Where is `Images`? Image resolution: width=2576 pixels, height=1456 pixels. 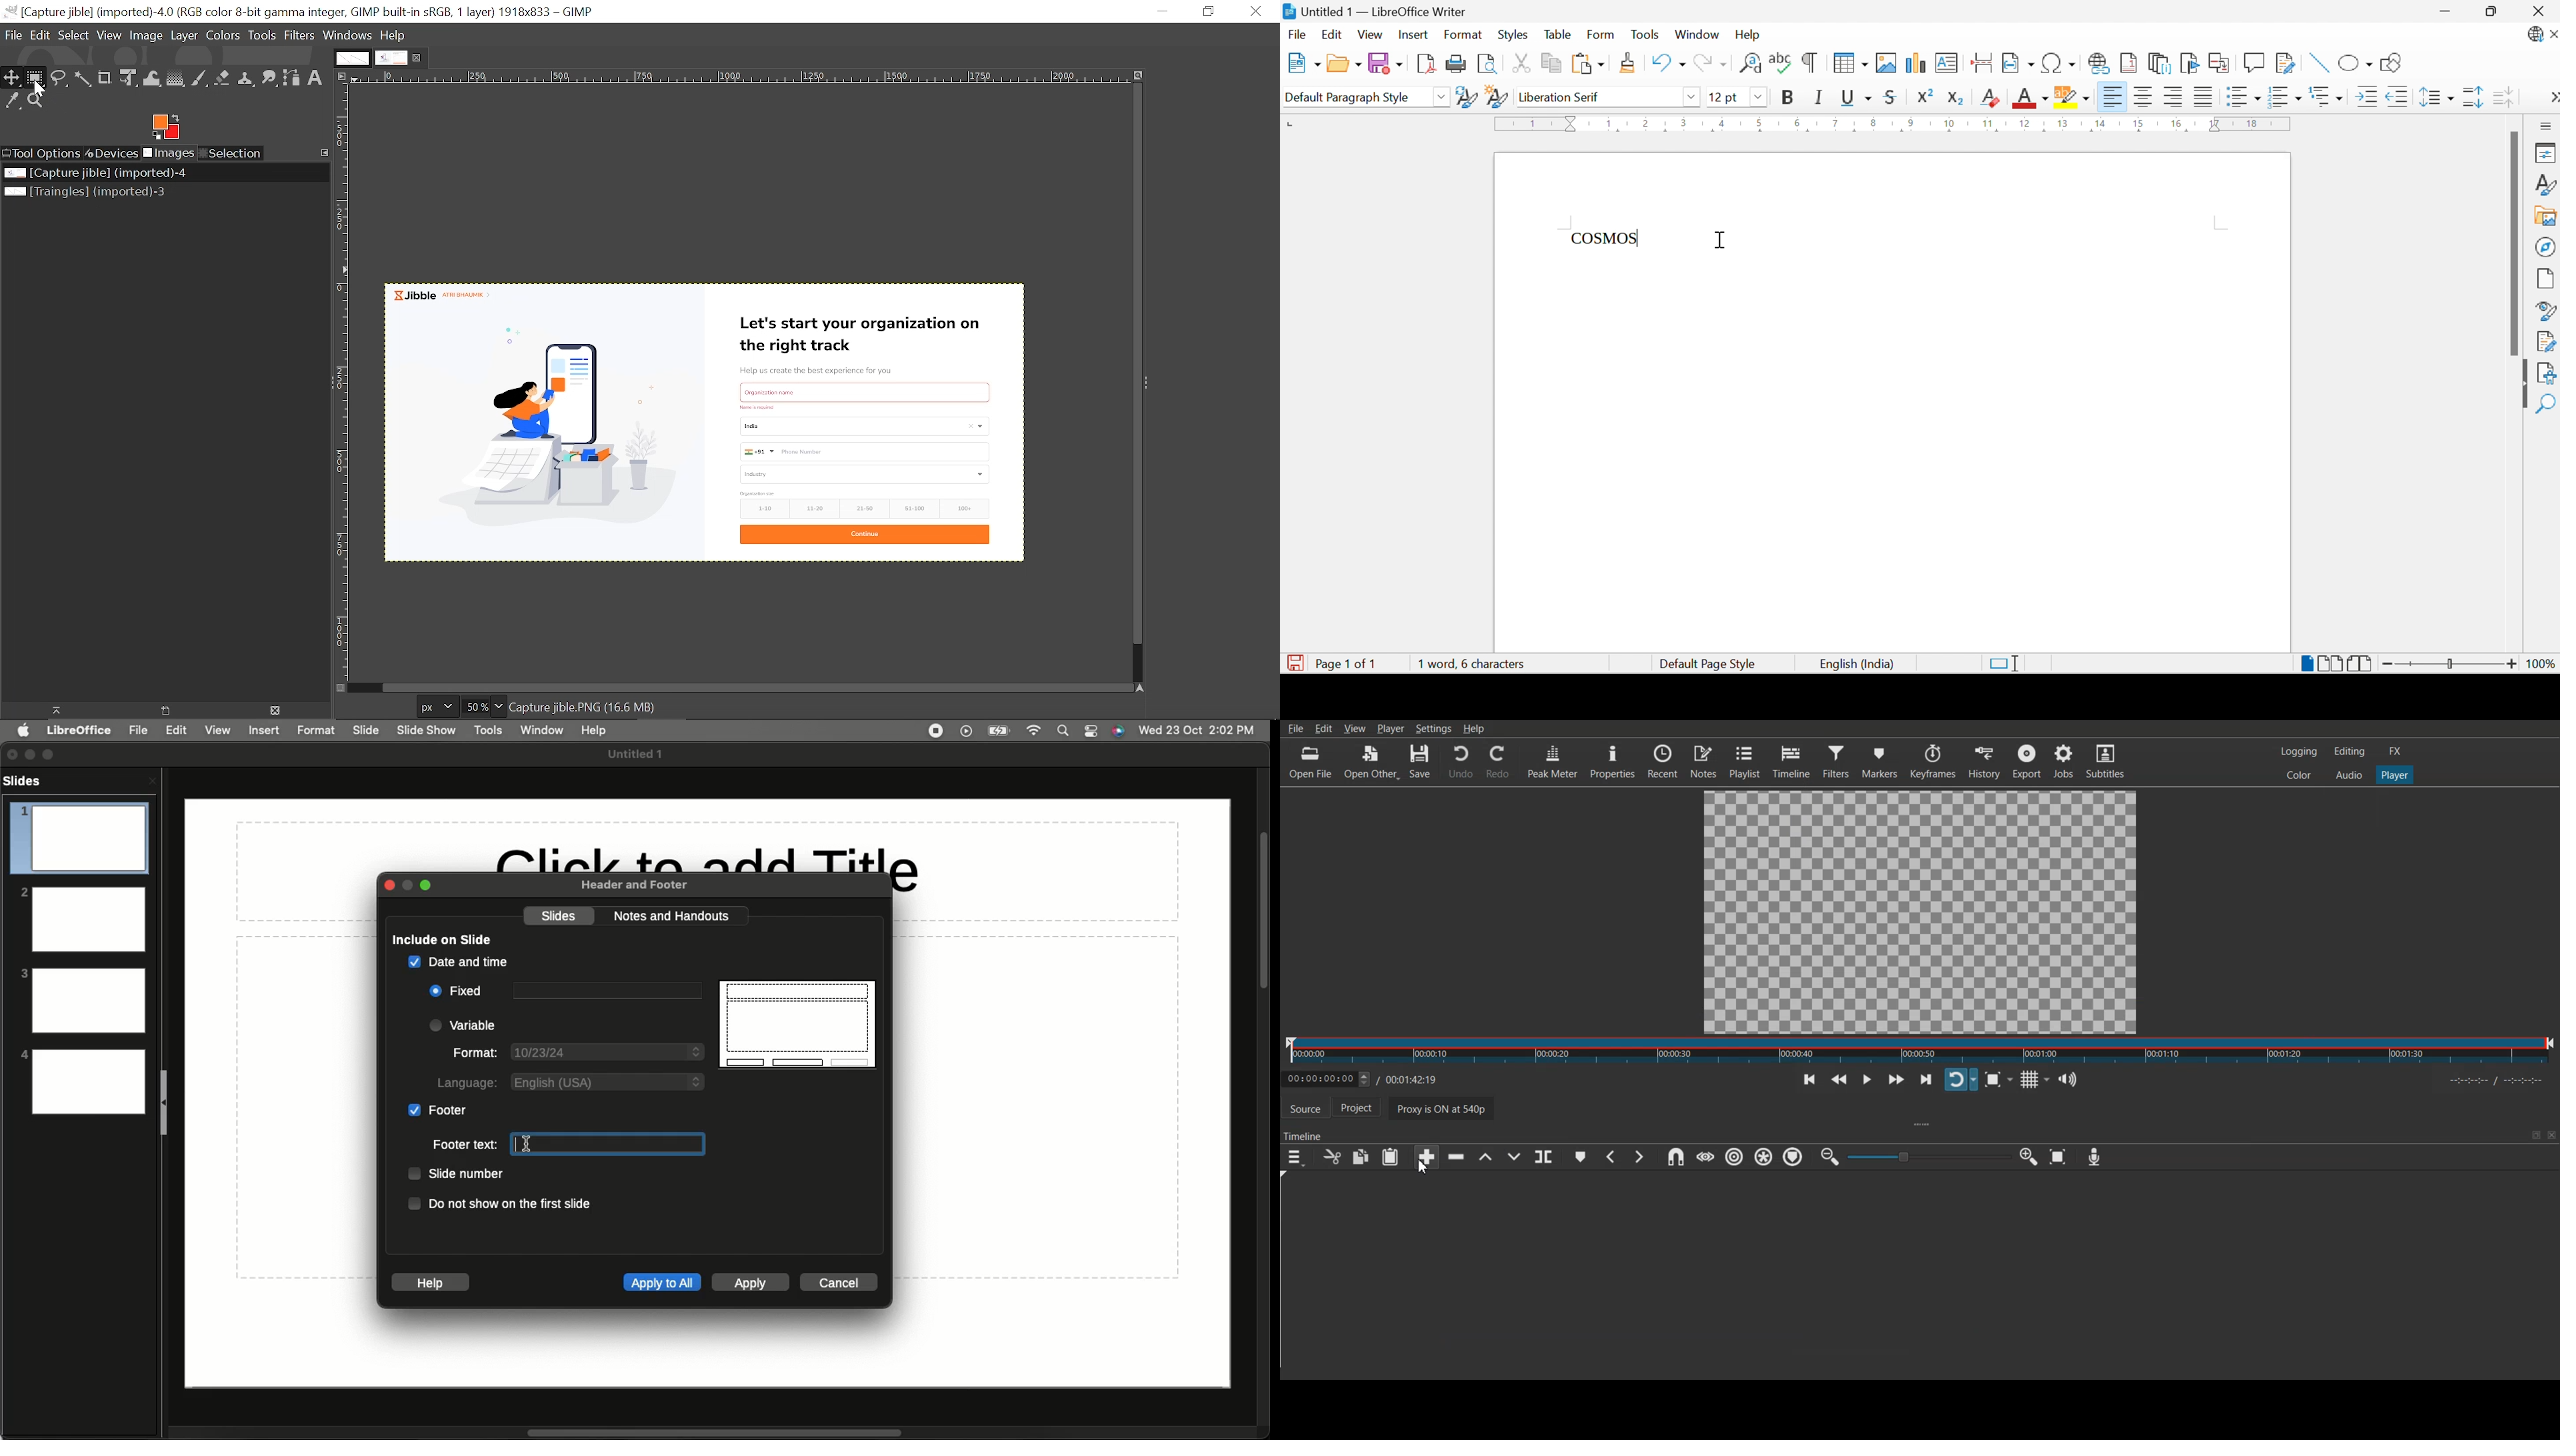
Images is located at coordinates (172, 154).